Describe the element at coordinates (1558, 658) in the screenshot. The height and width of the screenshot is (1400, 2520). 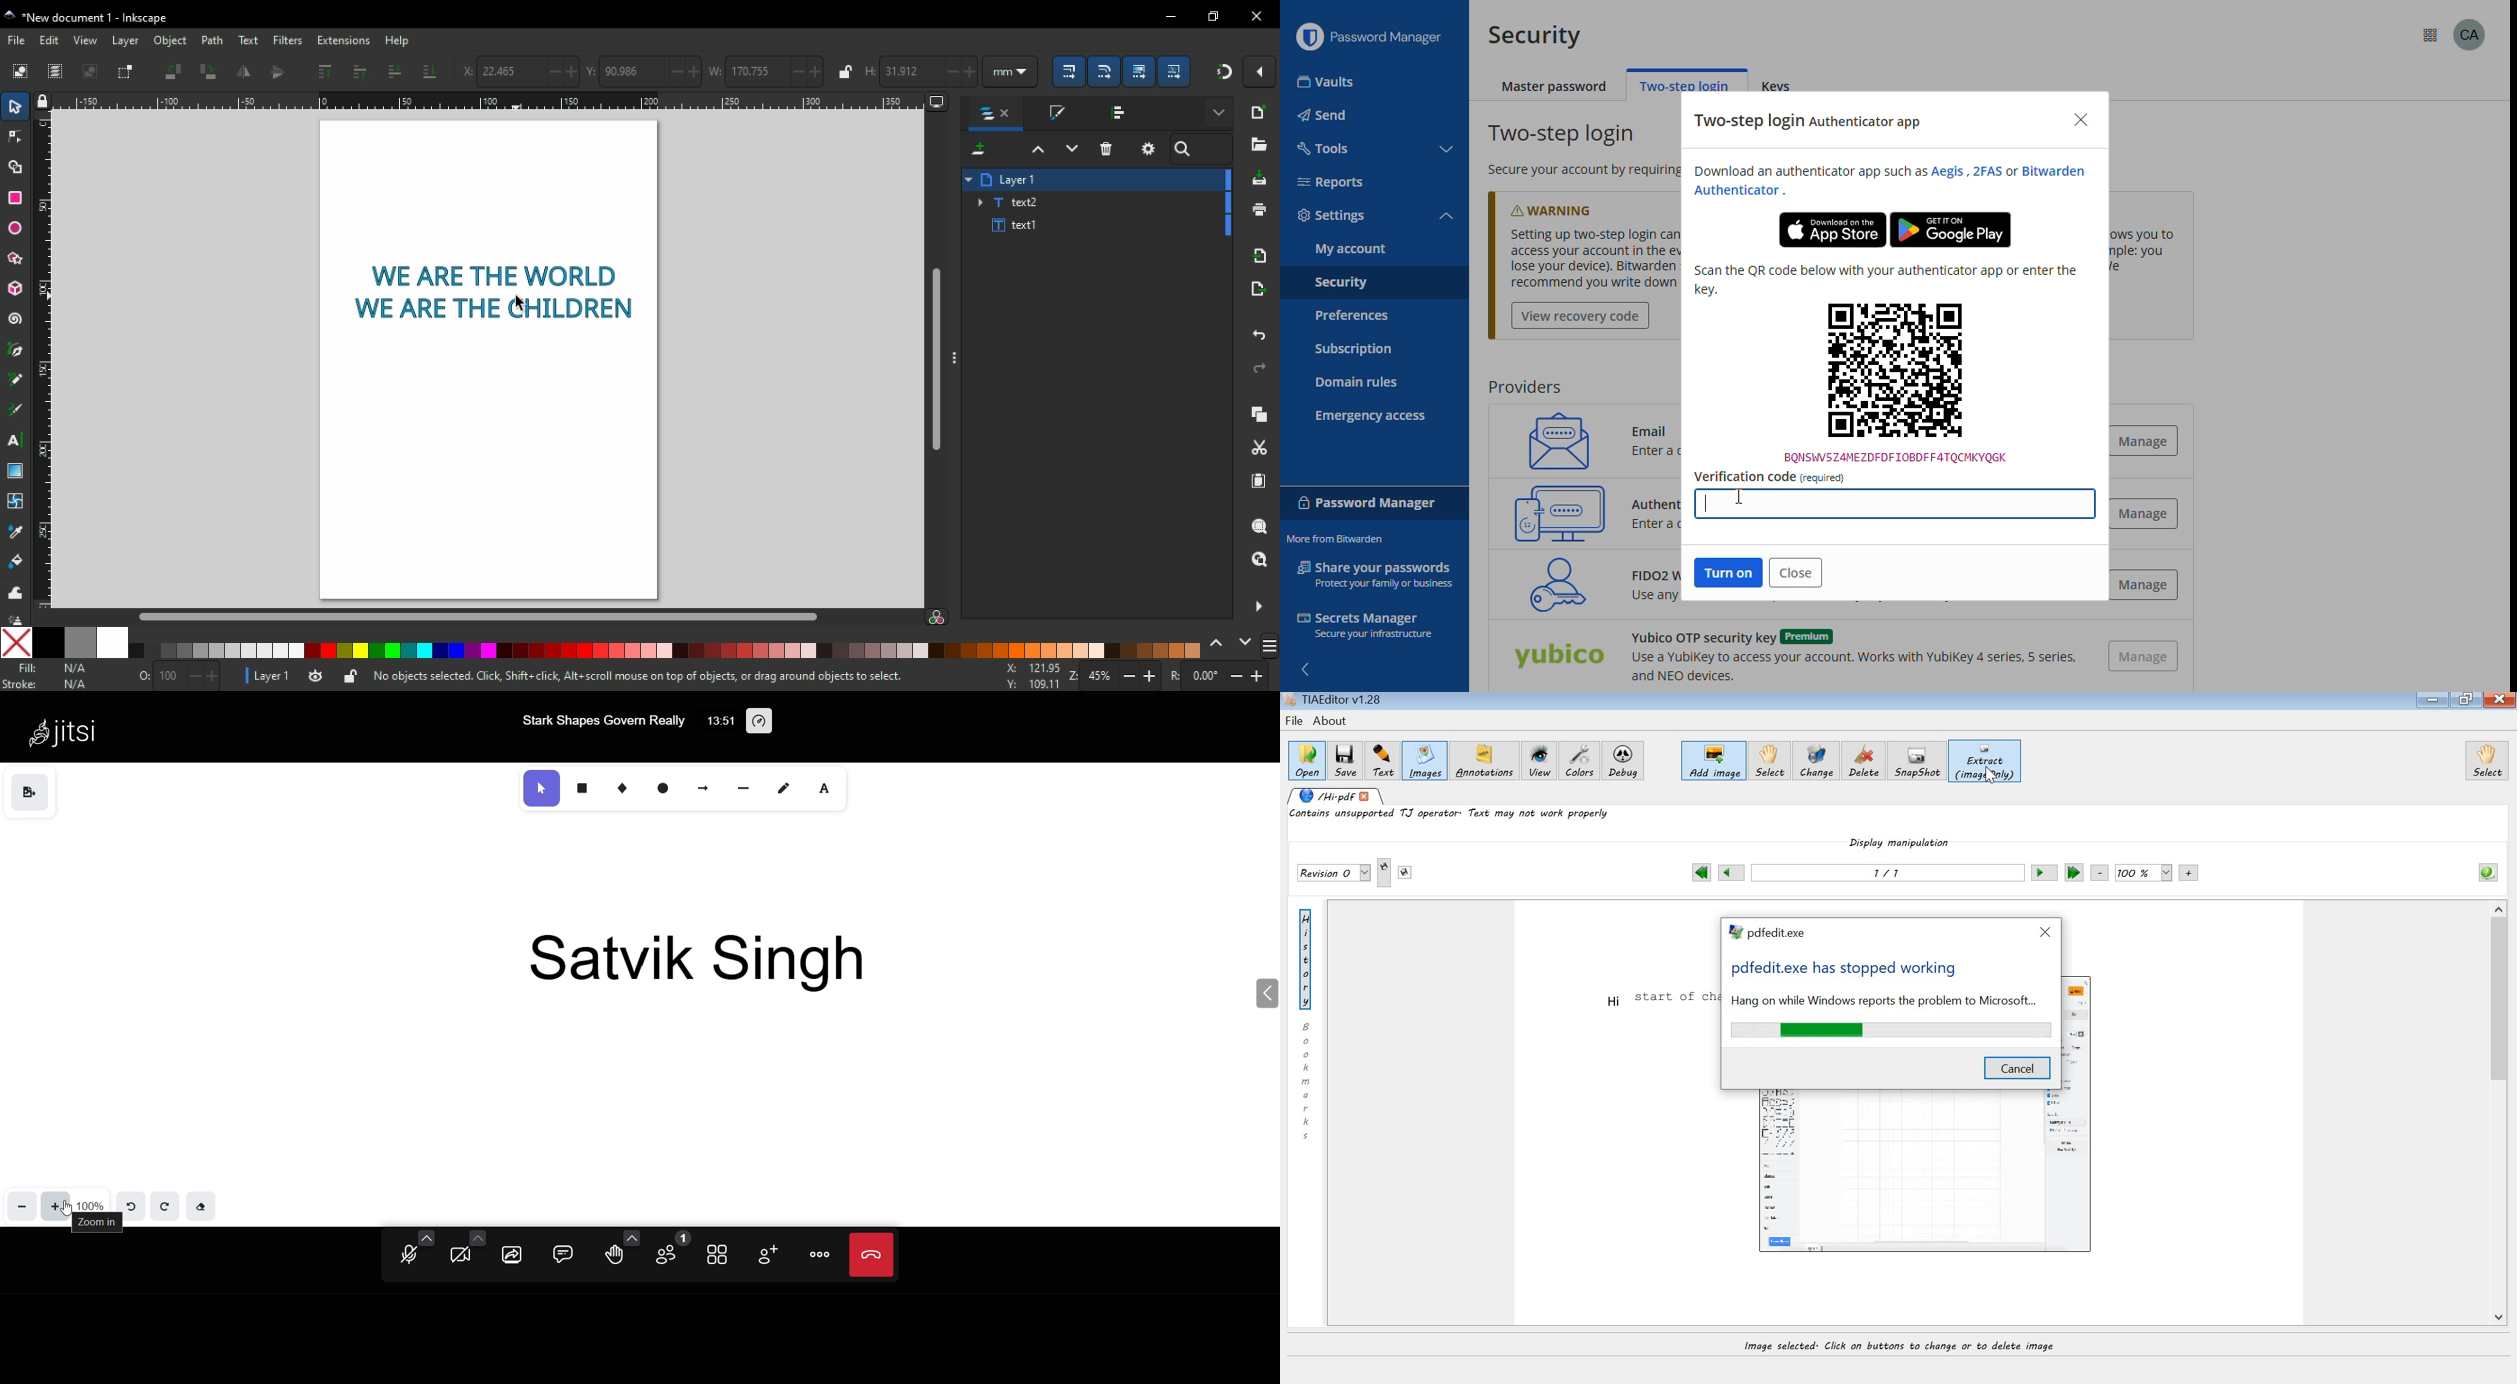
I see `Yubico OTP security key (Premium)` at that location.